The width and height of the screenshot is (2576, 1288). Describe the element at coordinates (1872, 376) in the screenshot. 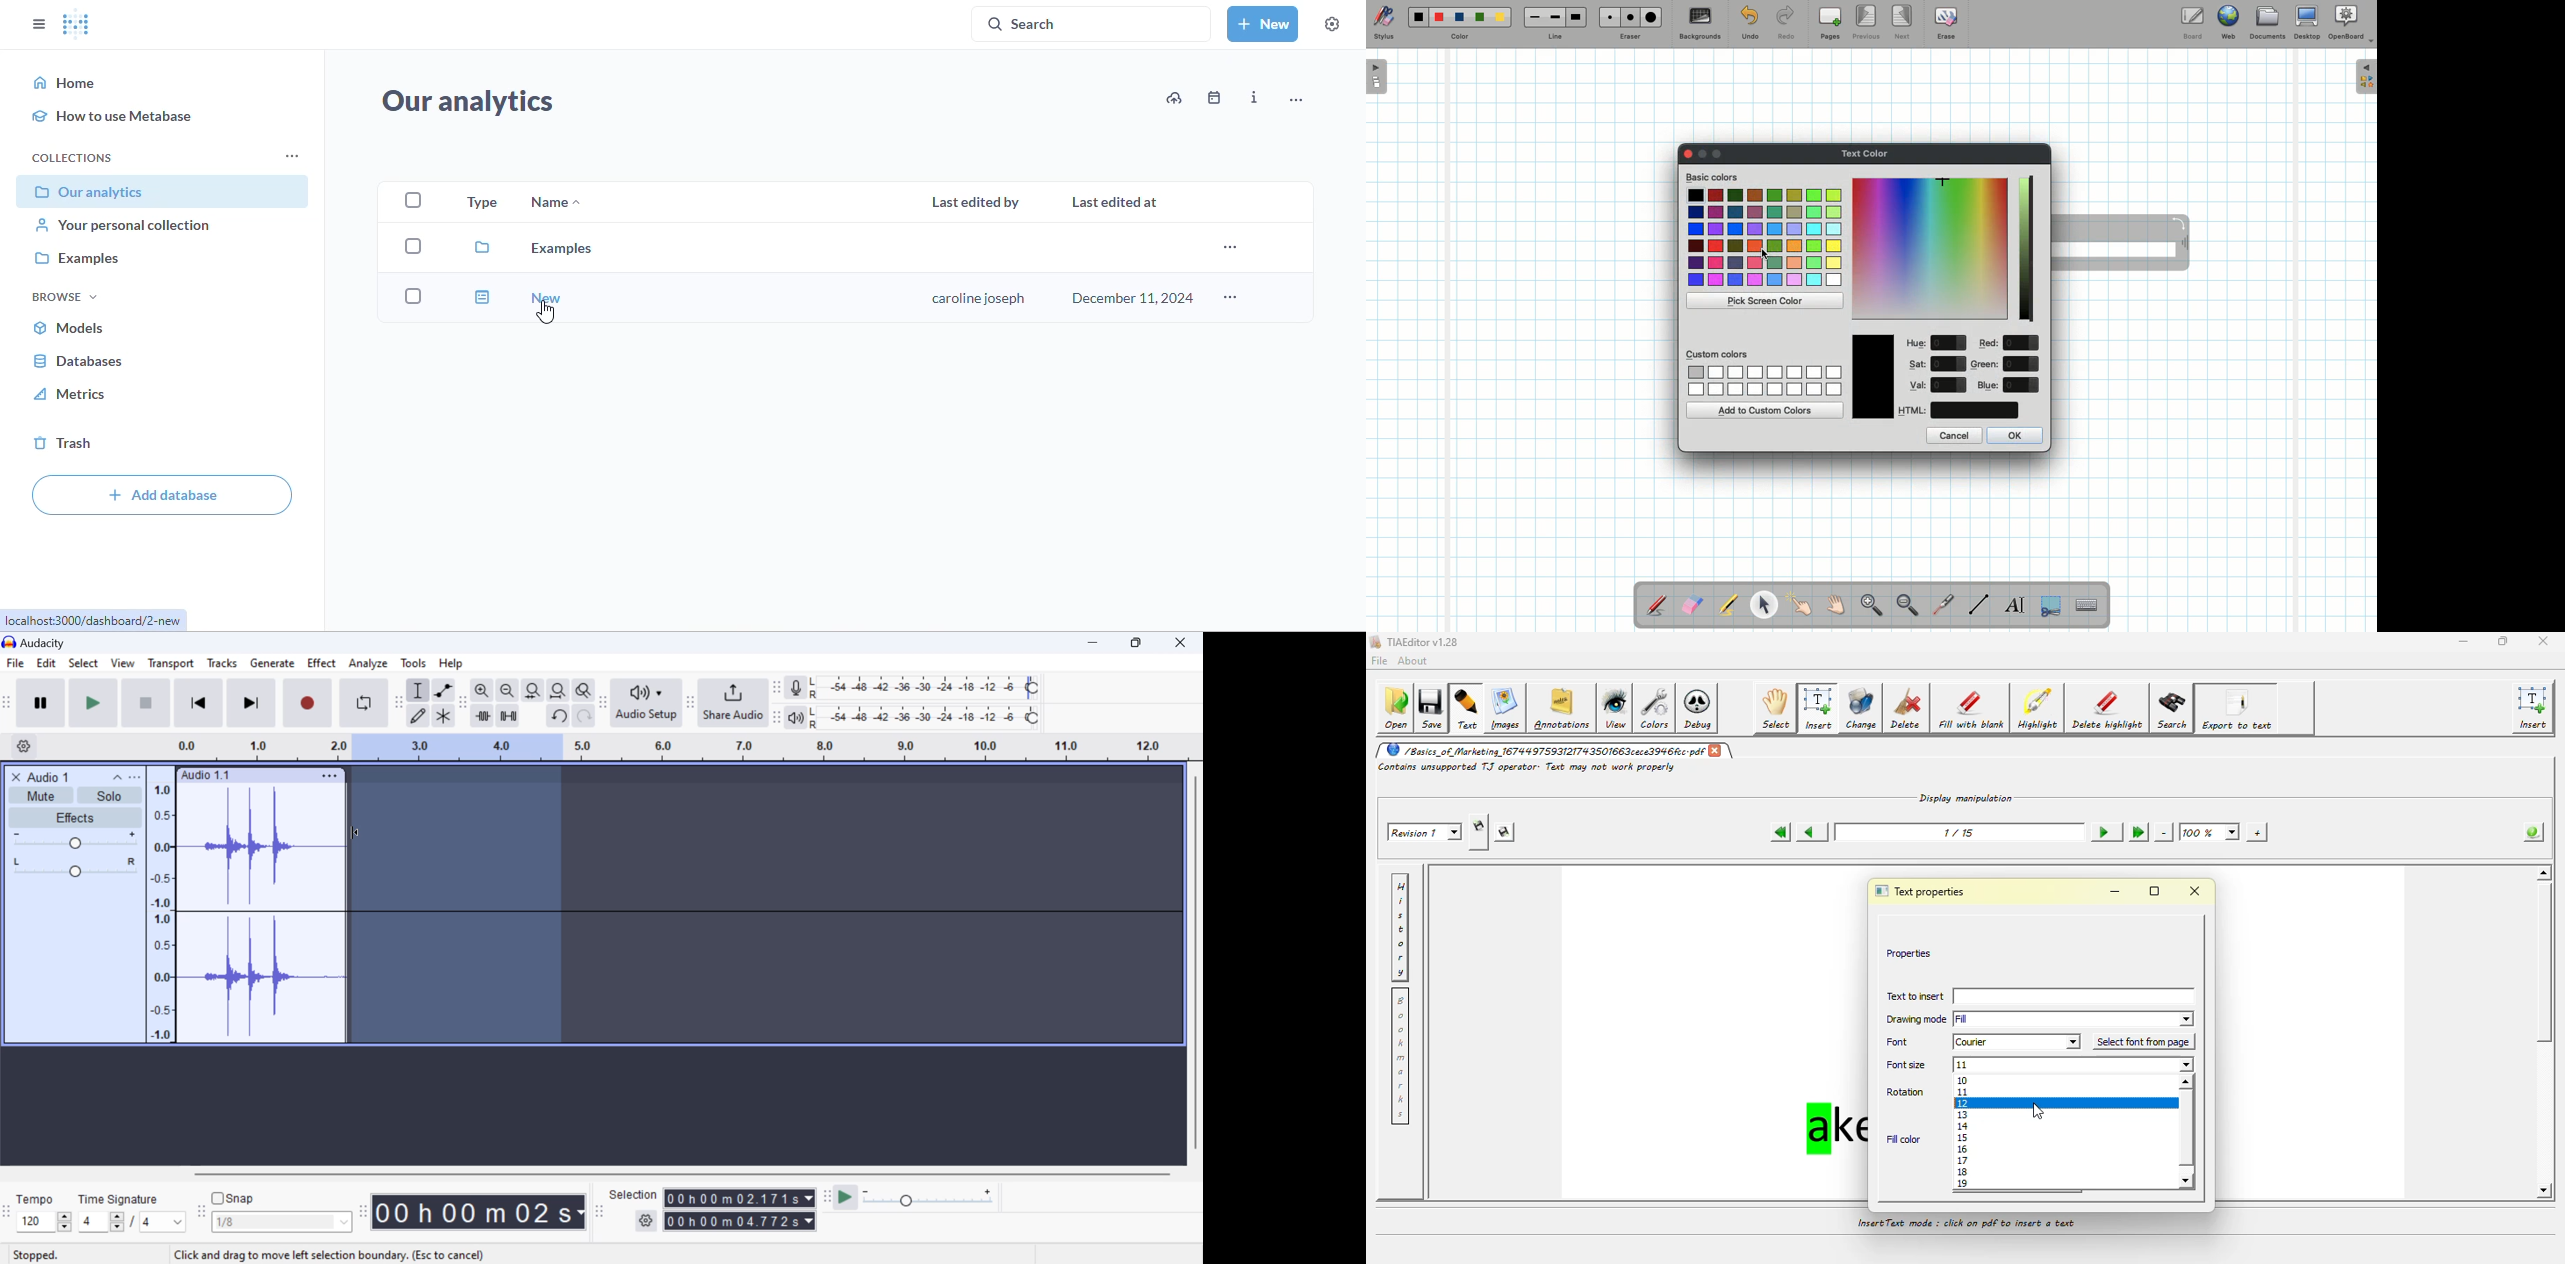

I see `Color picked` at that location.